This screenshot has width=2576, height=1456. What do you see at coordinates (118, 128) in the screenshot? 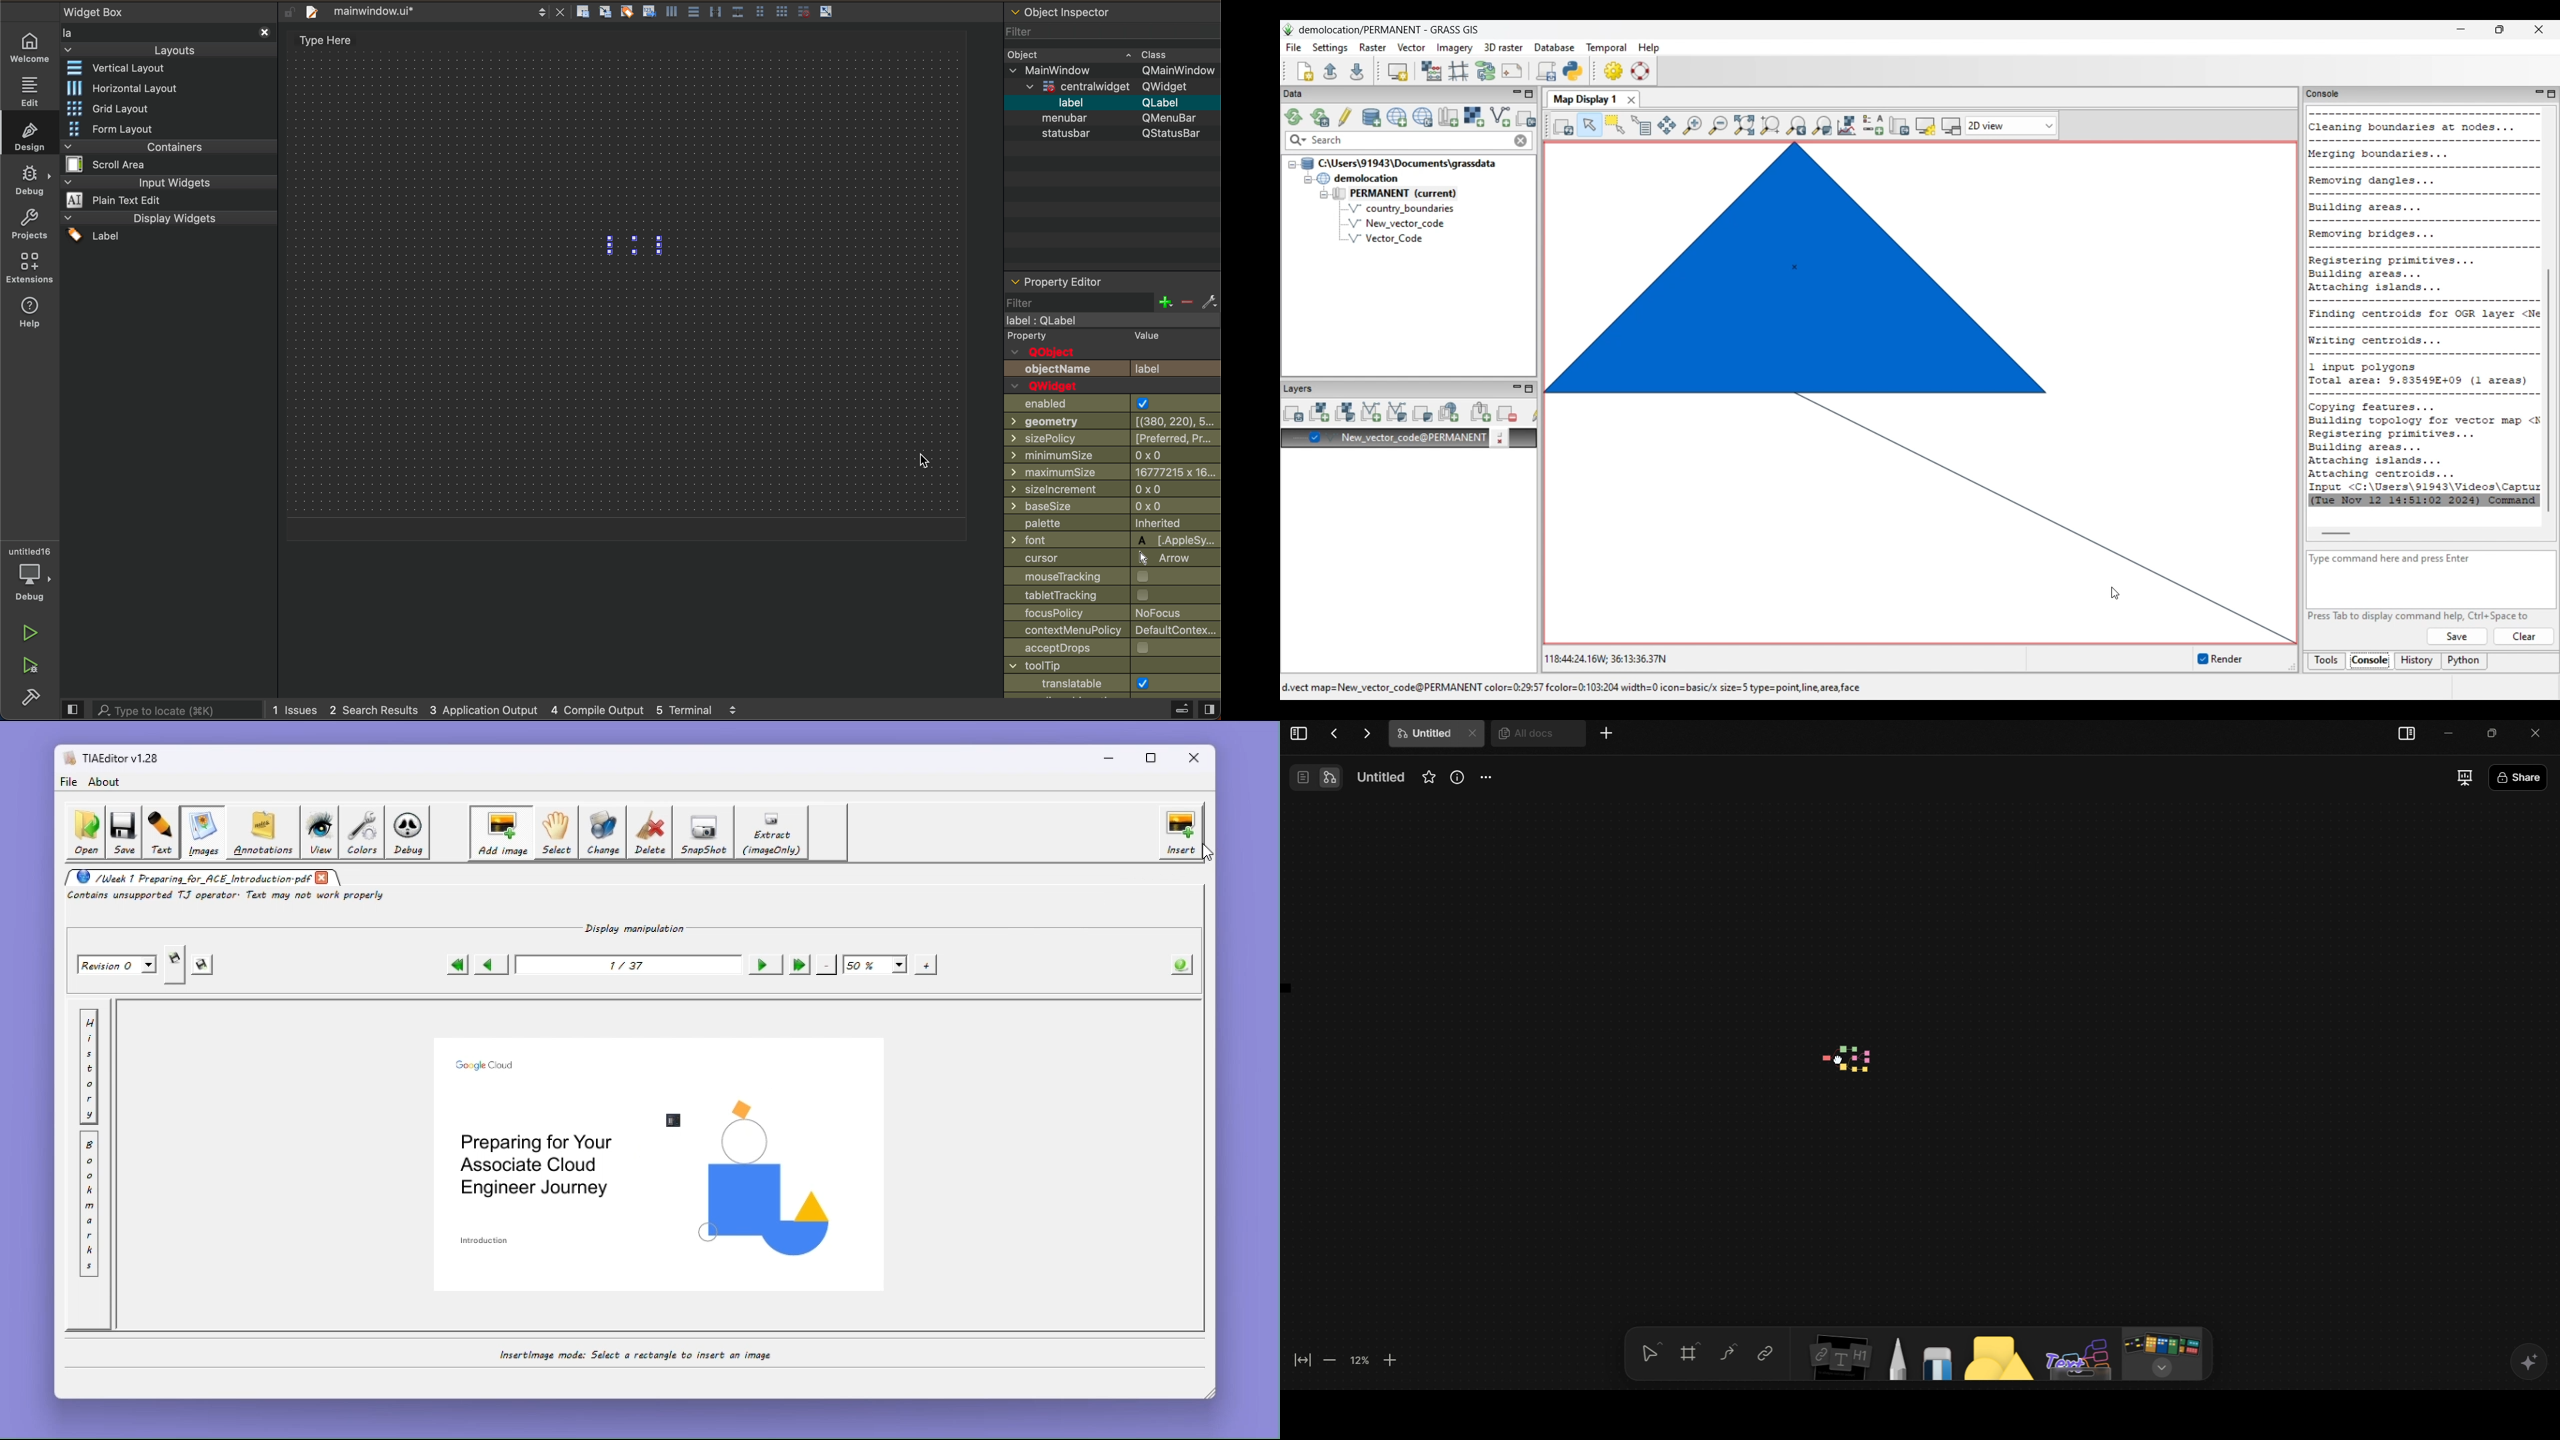
I see `form layout` at bounding box center [118, 128].